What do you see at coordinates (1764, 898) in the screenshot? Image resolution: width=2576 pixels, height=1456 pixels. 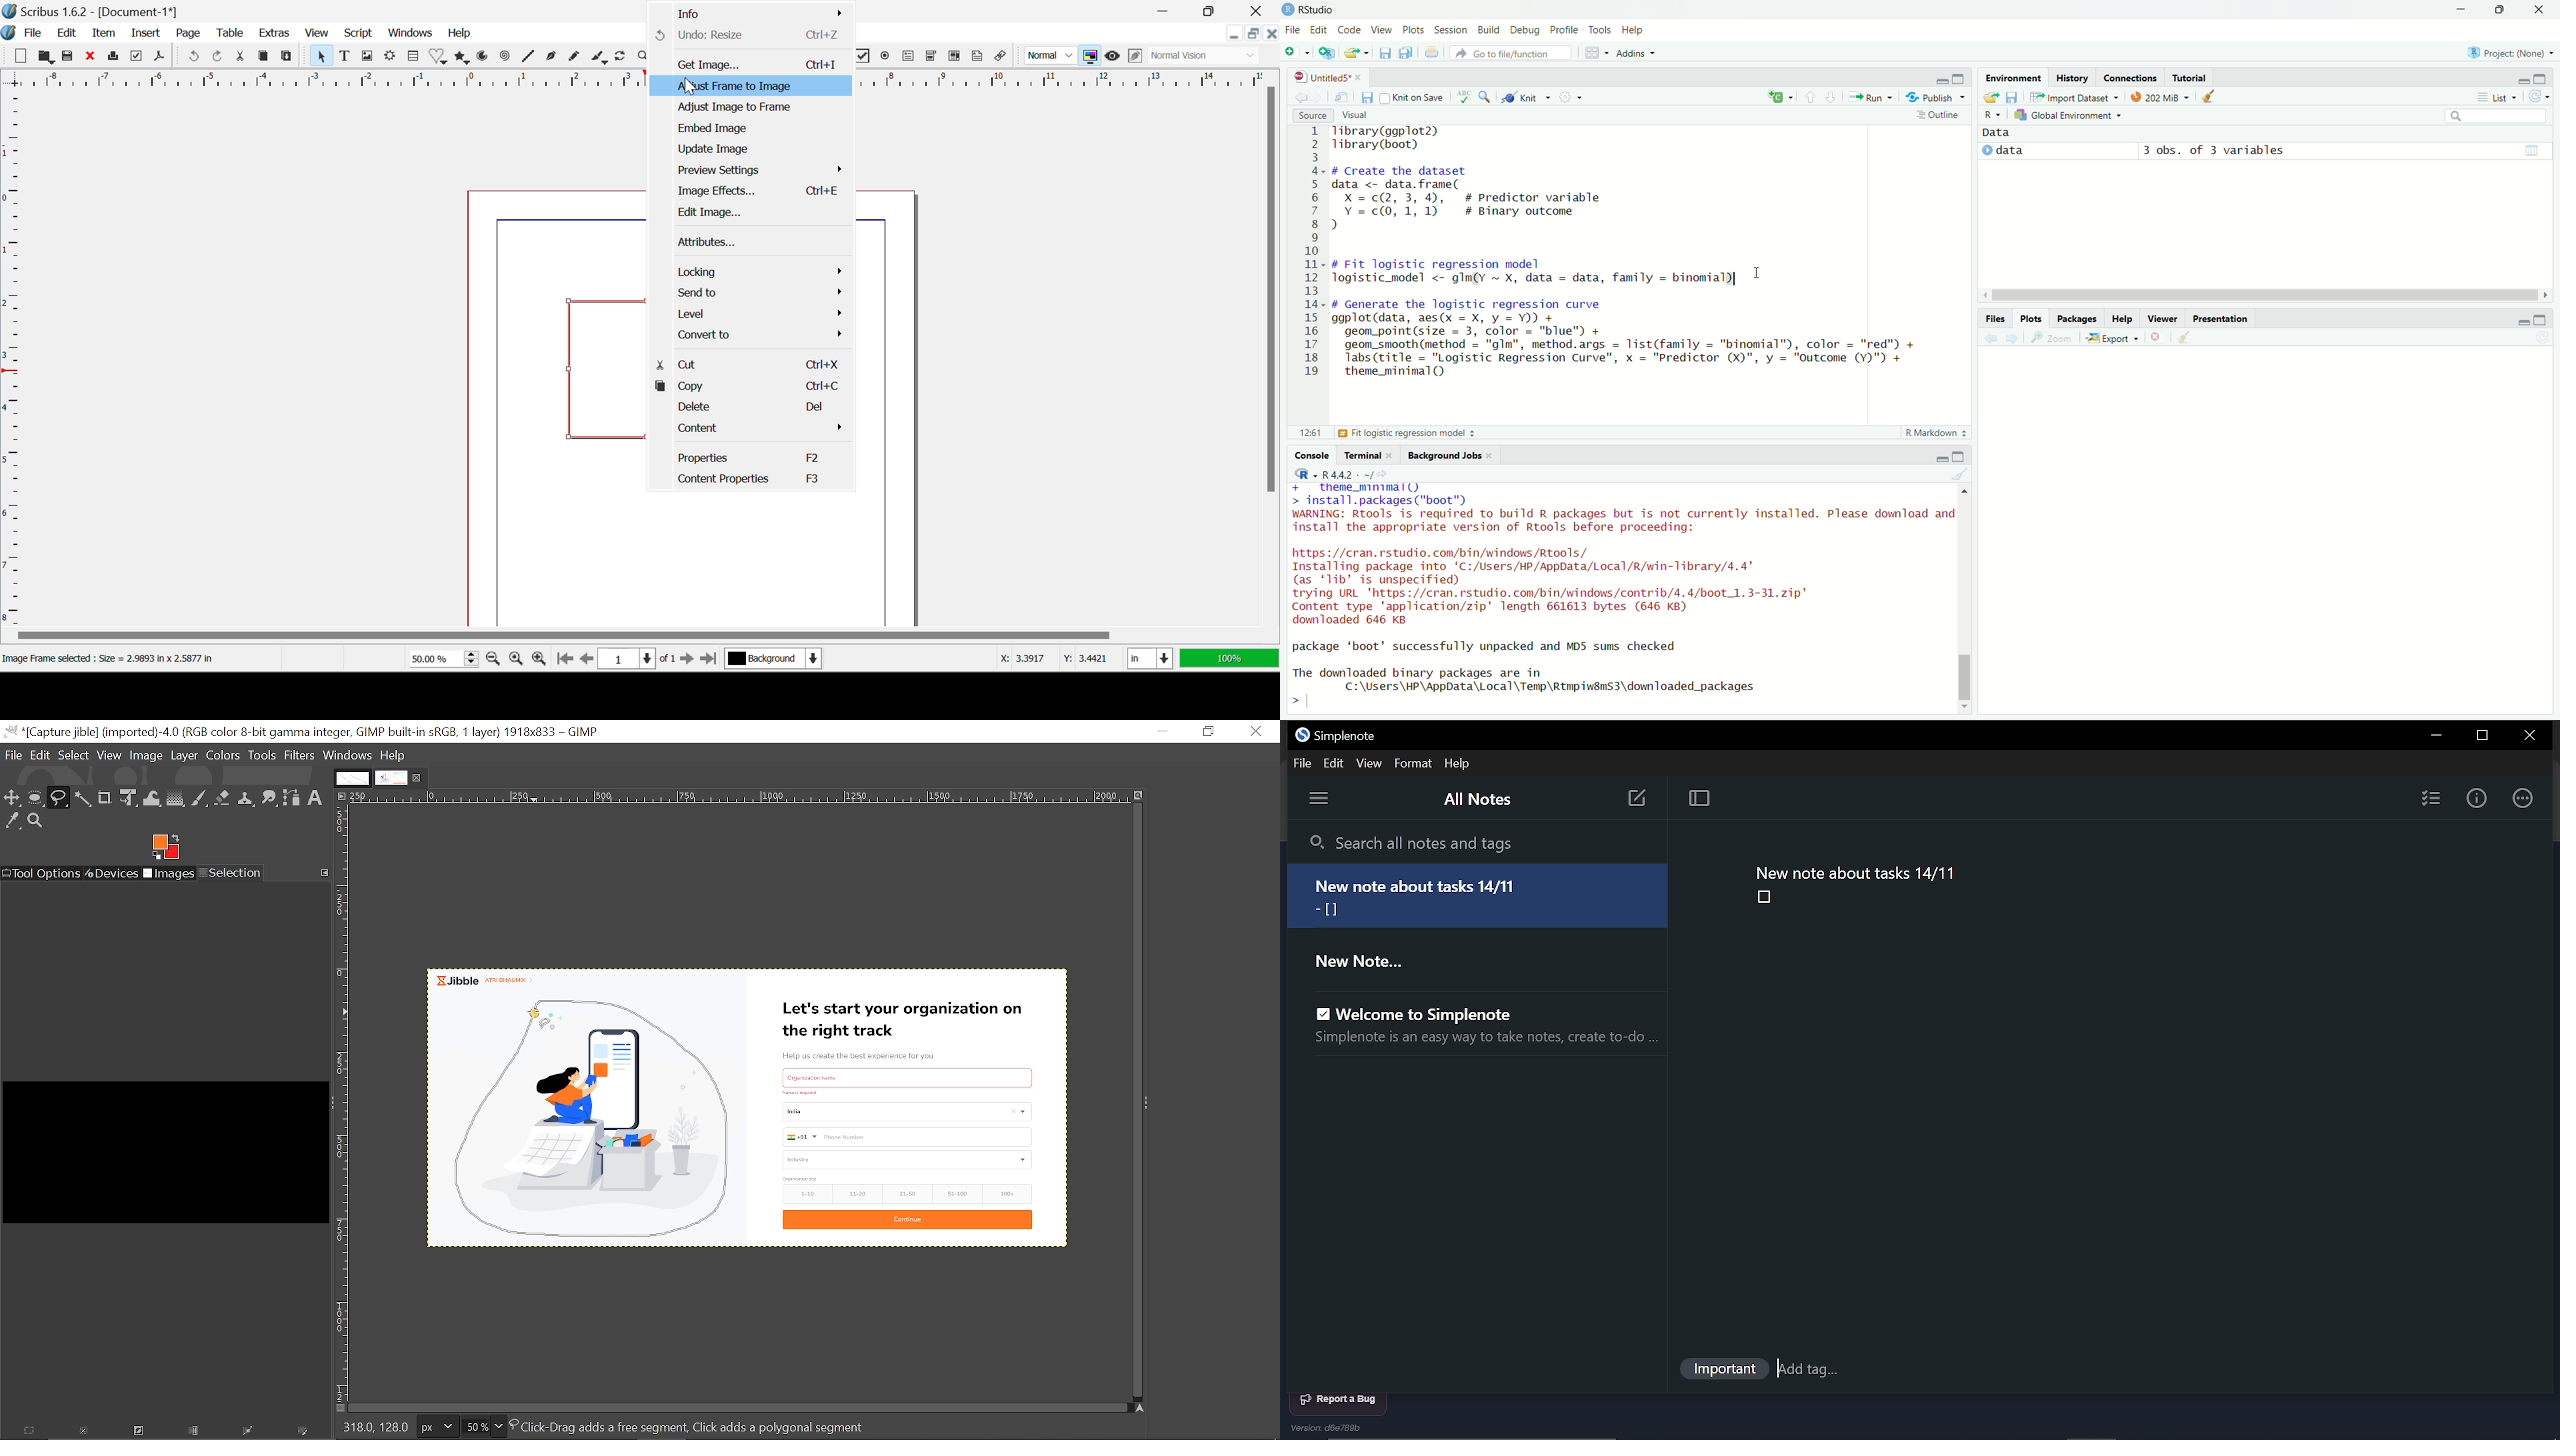 I see `checkbox` at bounding box center [1764, 898].